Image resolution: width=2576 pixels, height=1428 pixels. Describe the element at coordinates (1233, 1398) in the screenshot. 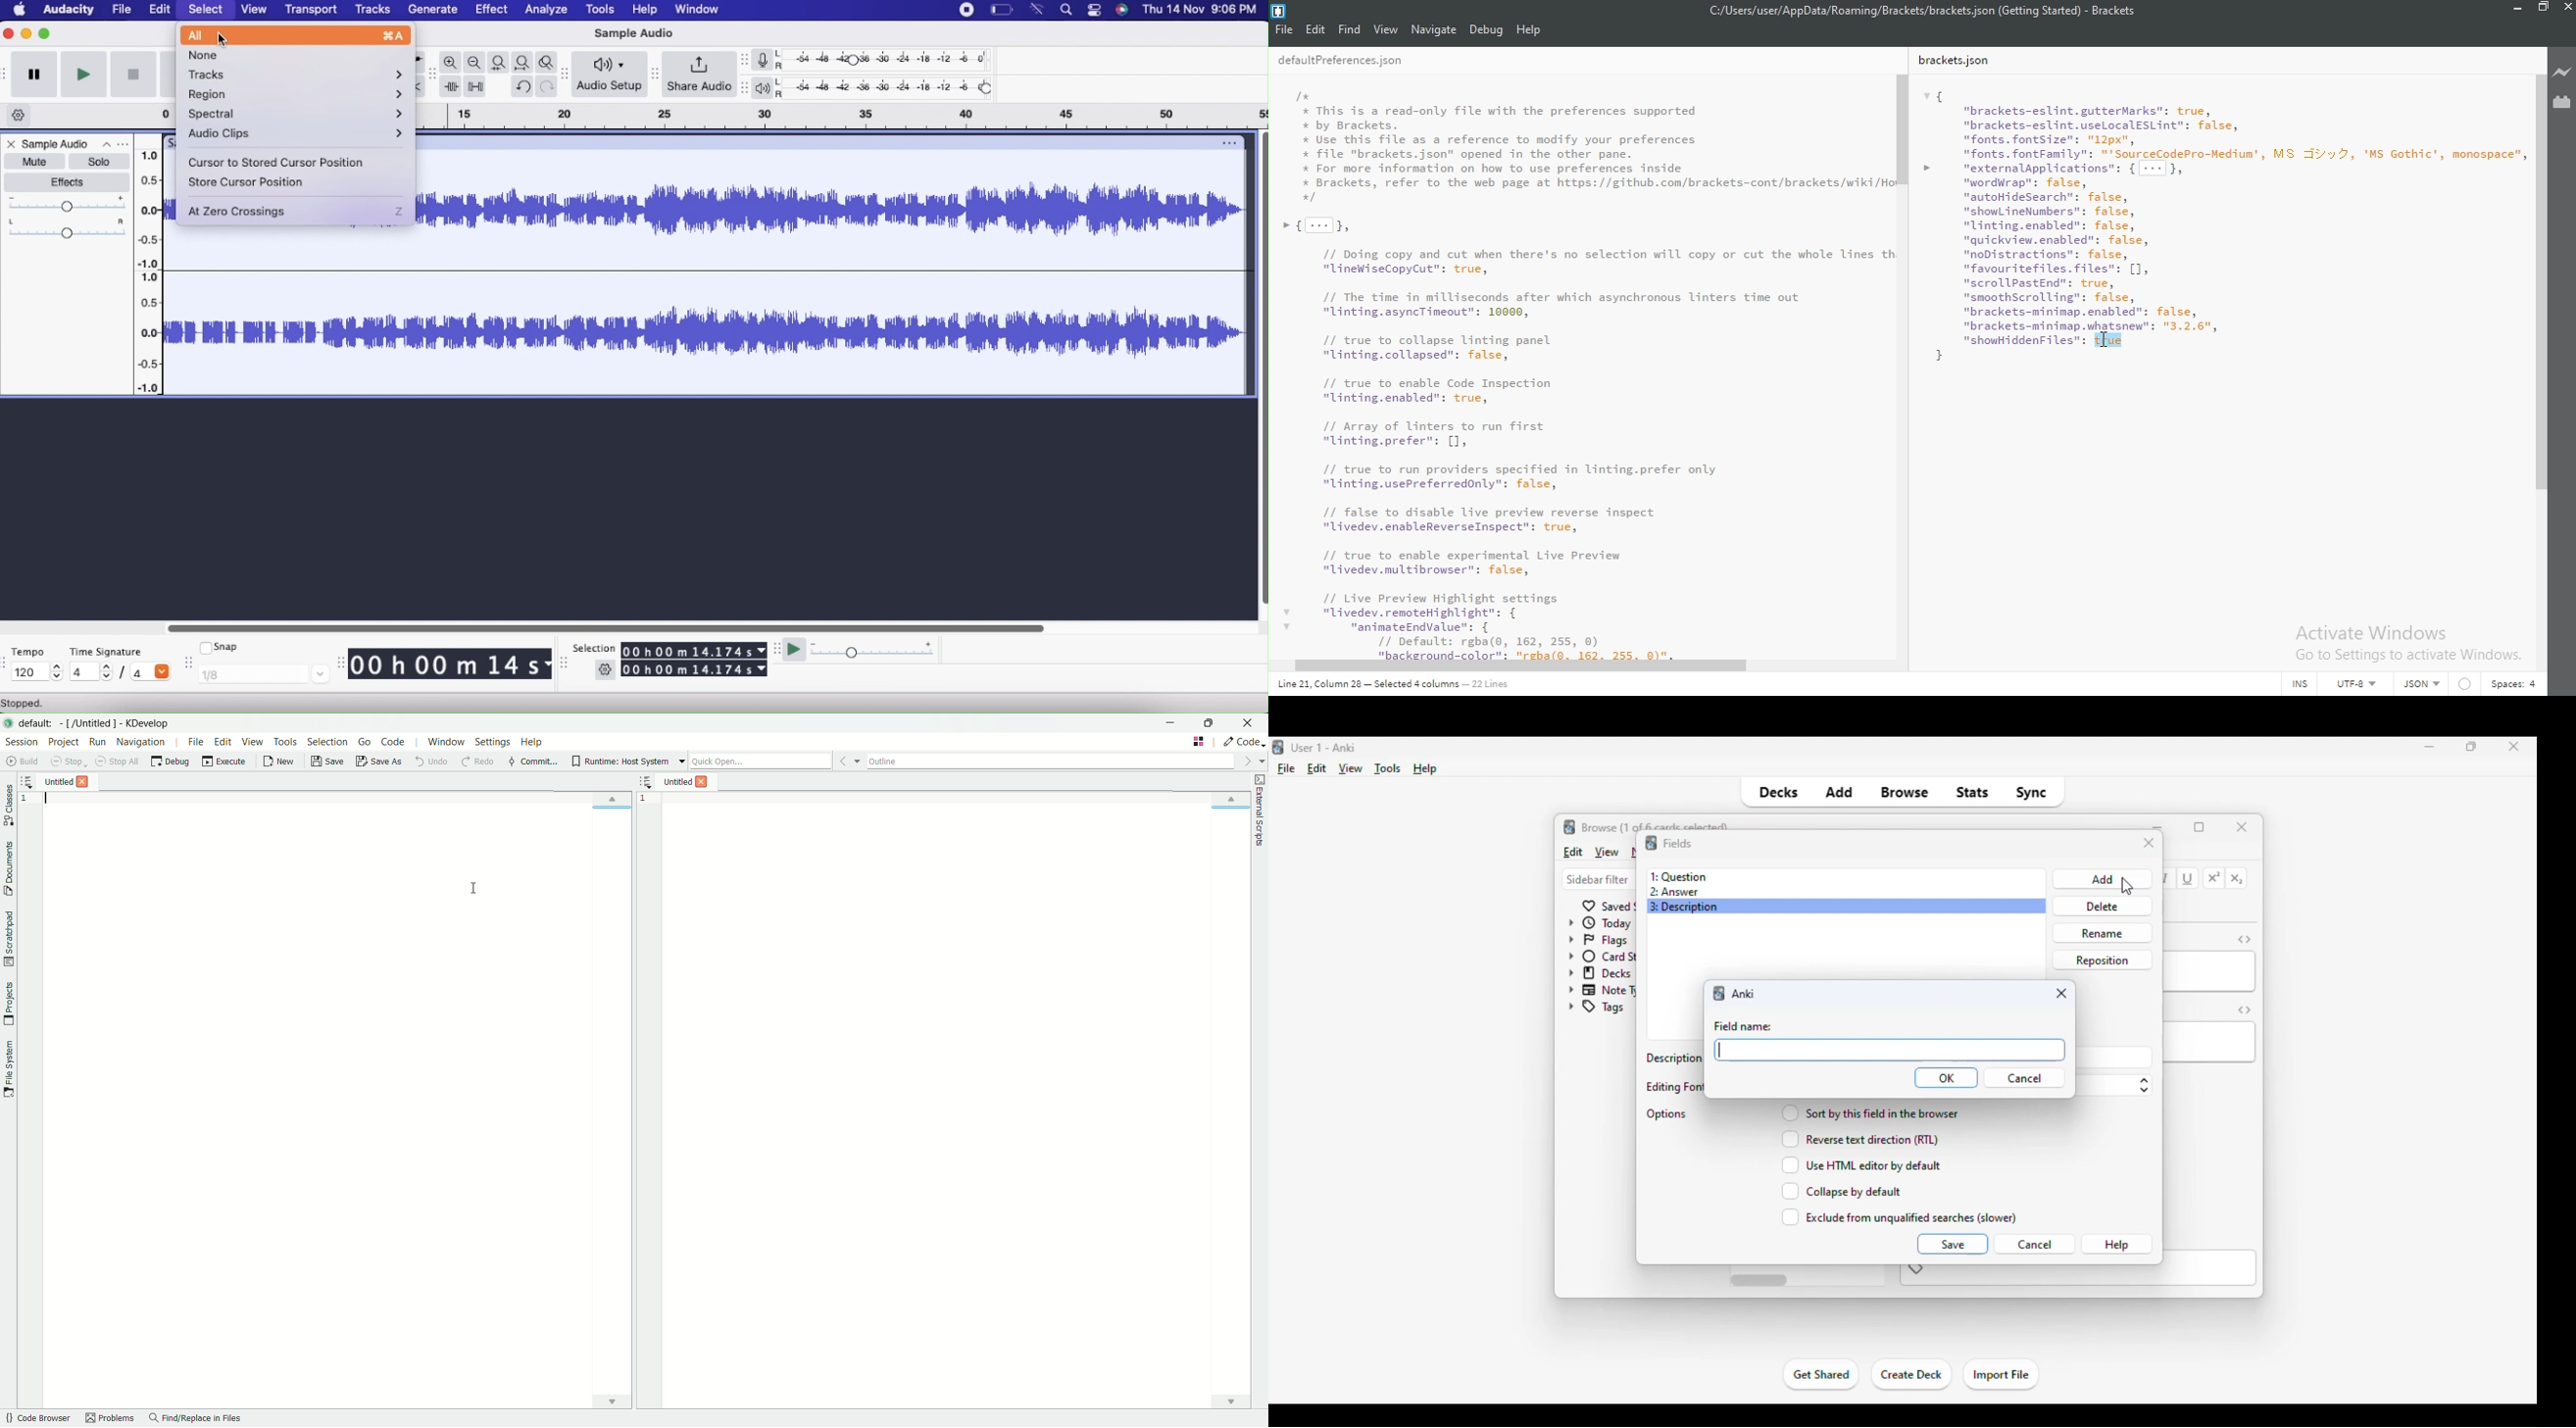

I see `down` at that location.